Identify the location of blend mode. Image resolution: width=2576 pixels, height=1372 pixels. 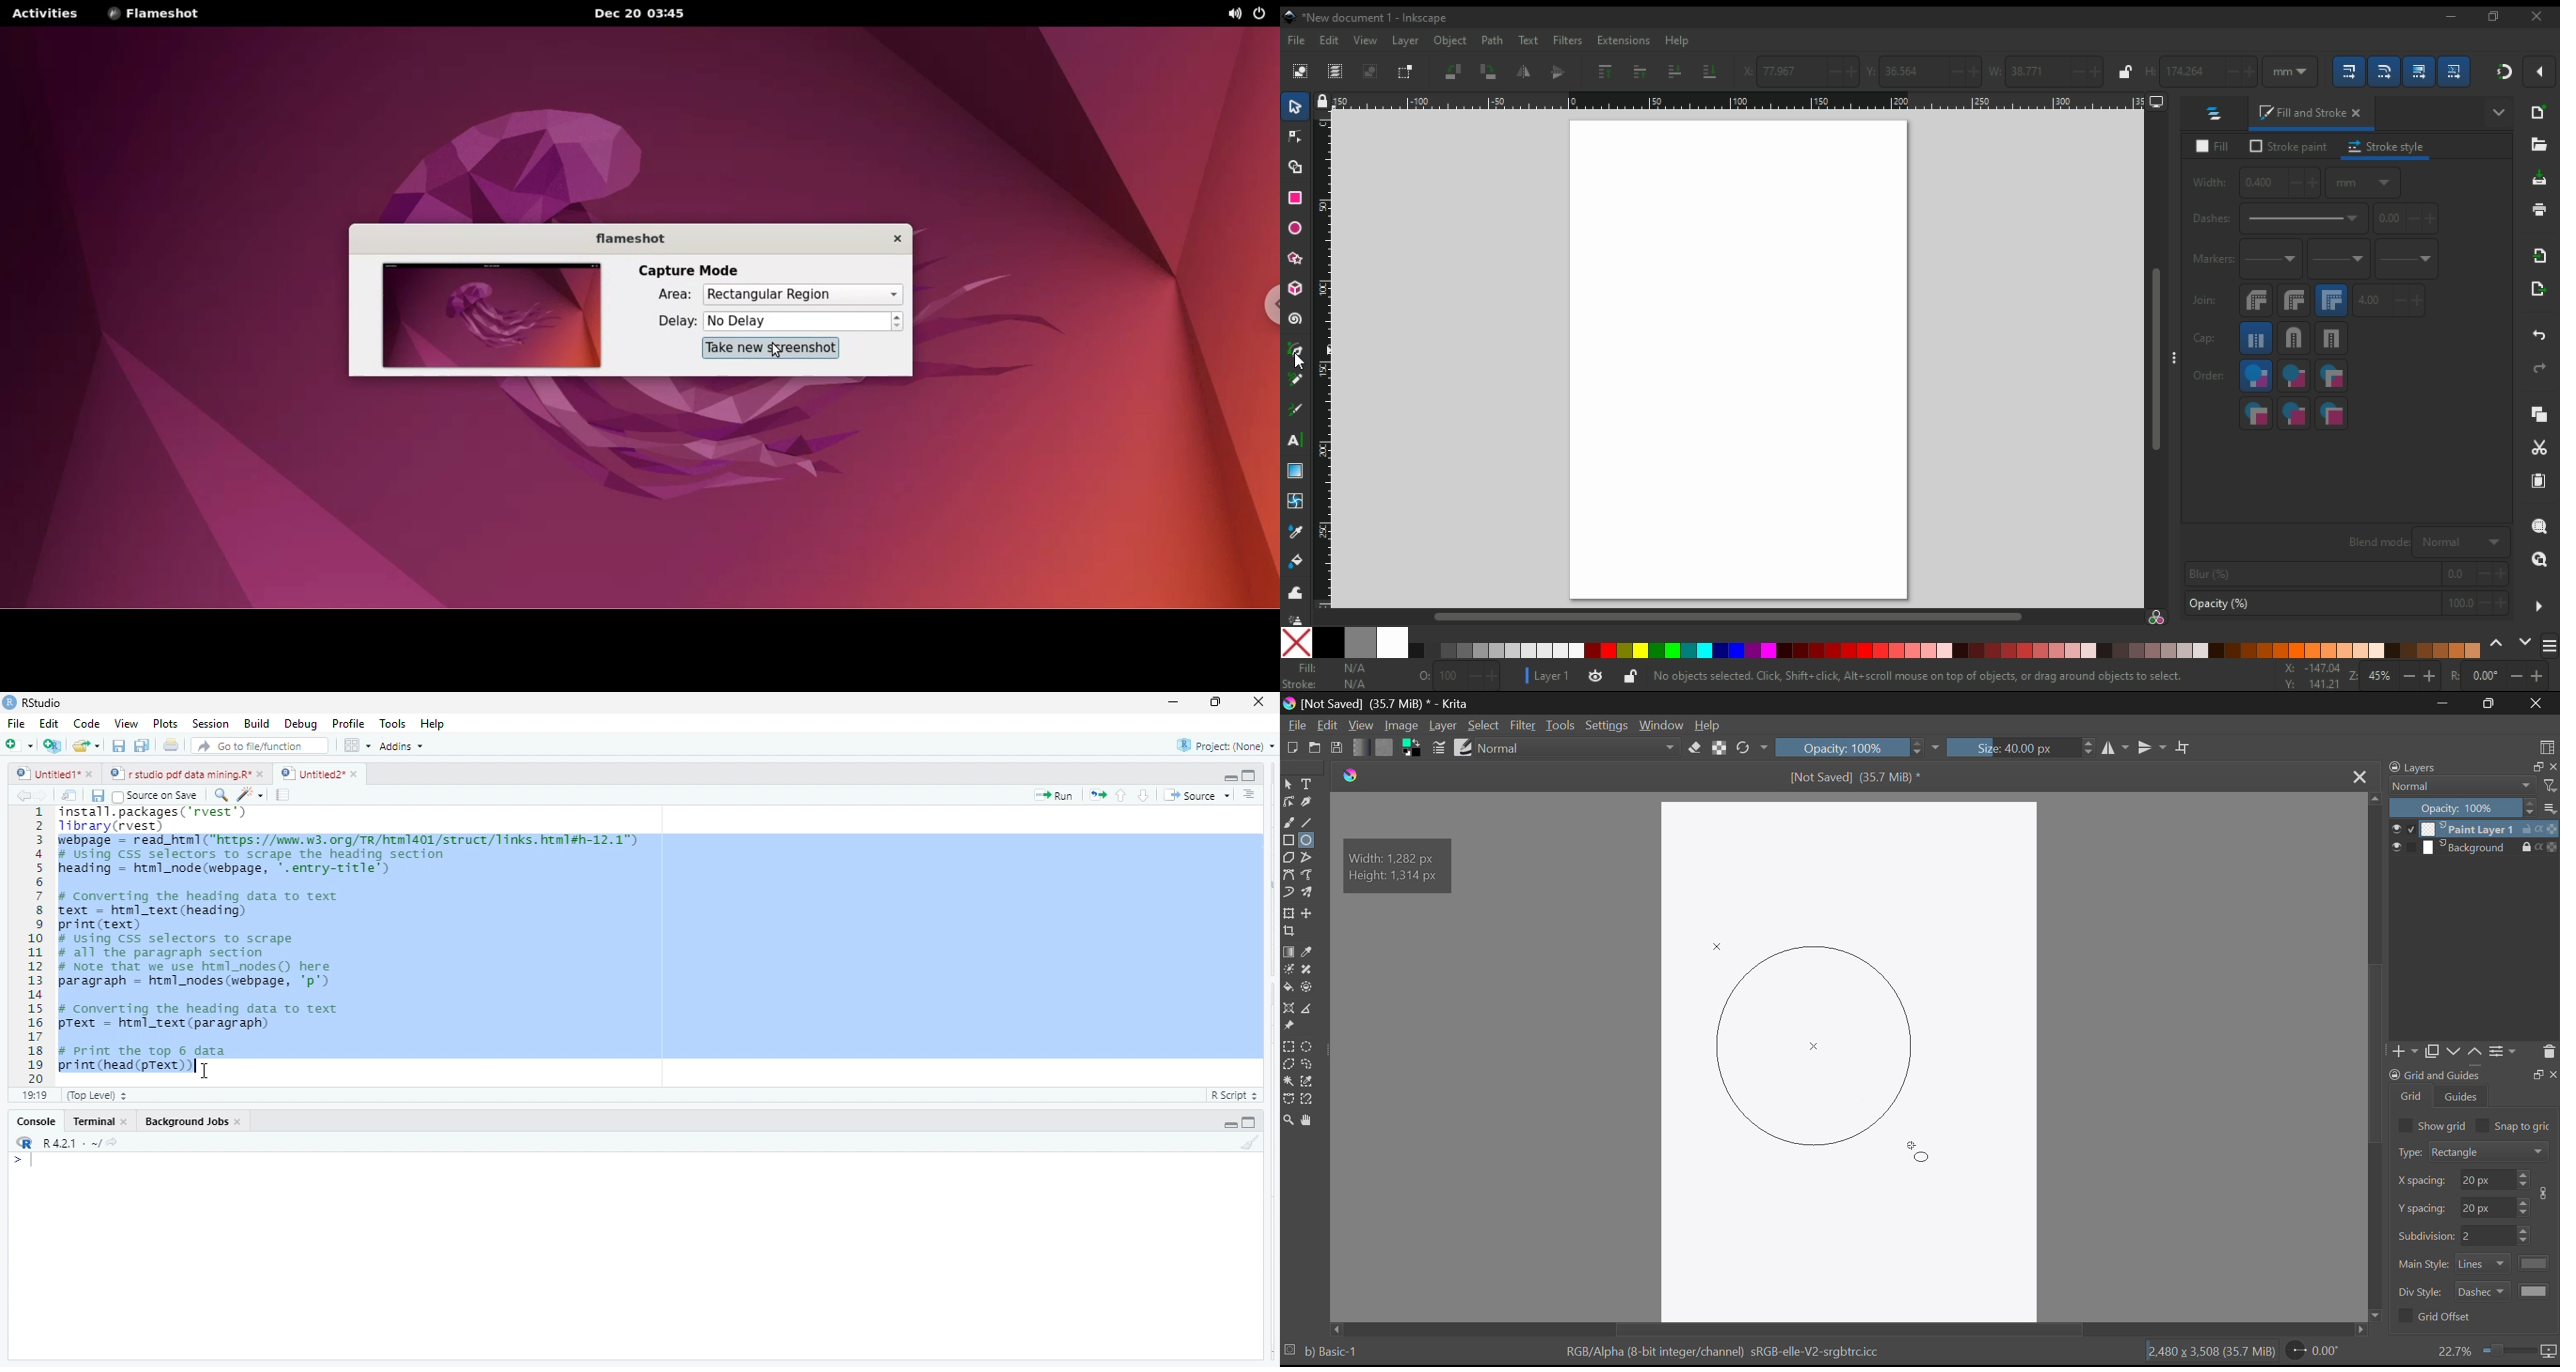
(2426, 542).